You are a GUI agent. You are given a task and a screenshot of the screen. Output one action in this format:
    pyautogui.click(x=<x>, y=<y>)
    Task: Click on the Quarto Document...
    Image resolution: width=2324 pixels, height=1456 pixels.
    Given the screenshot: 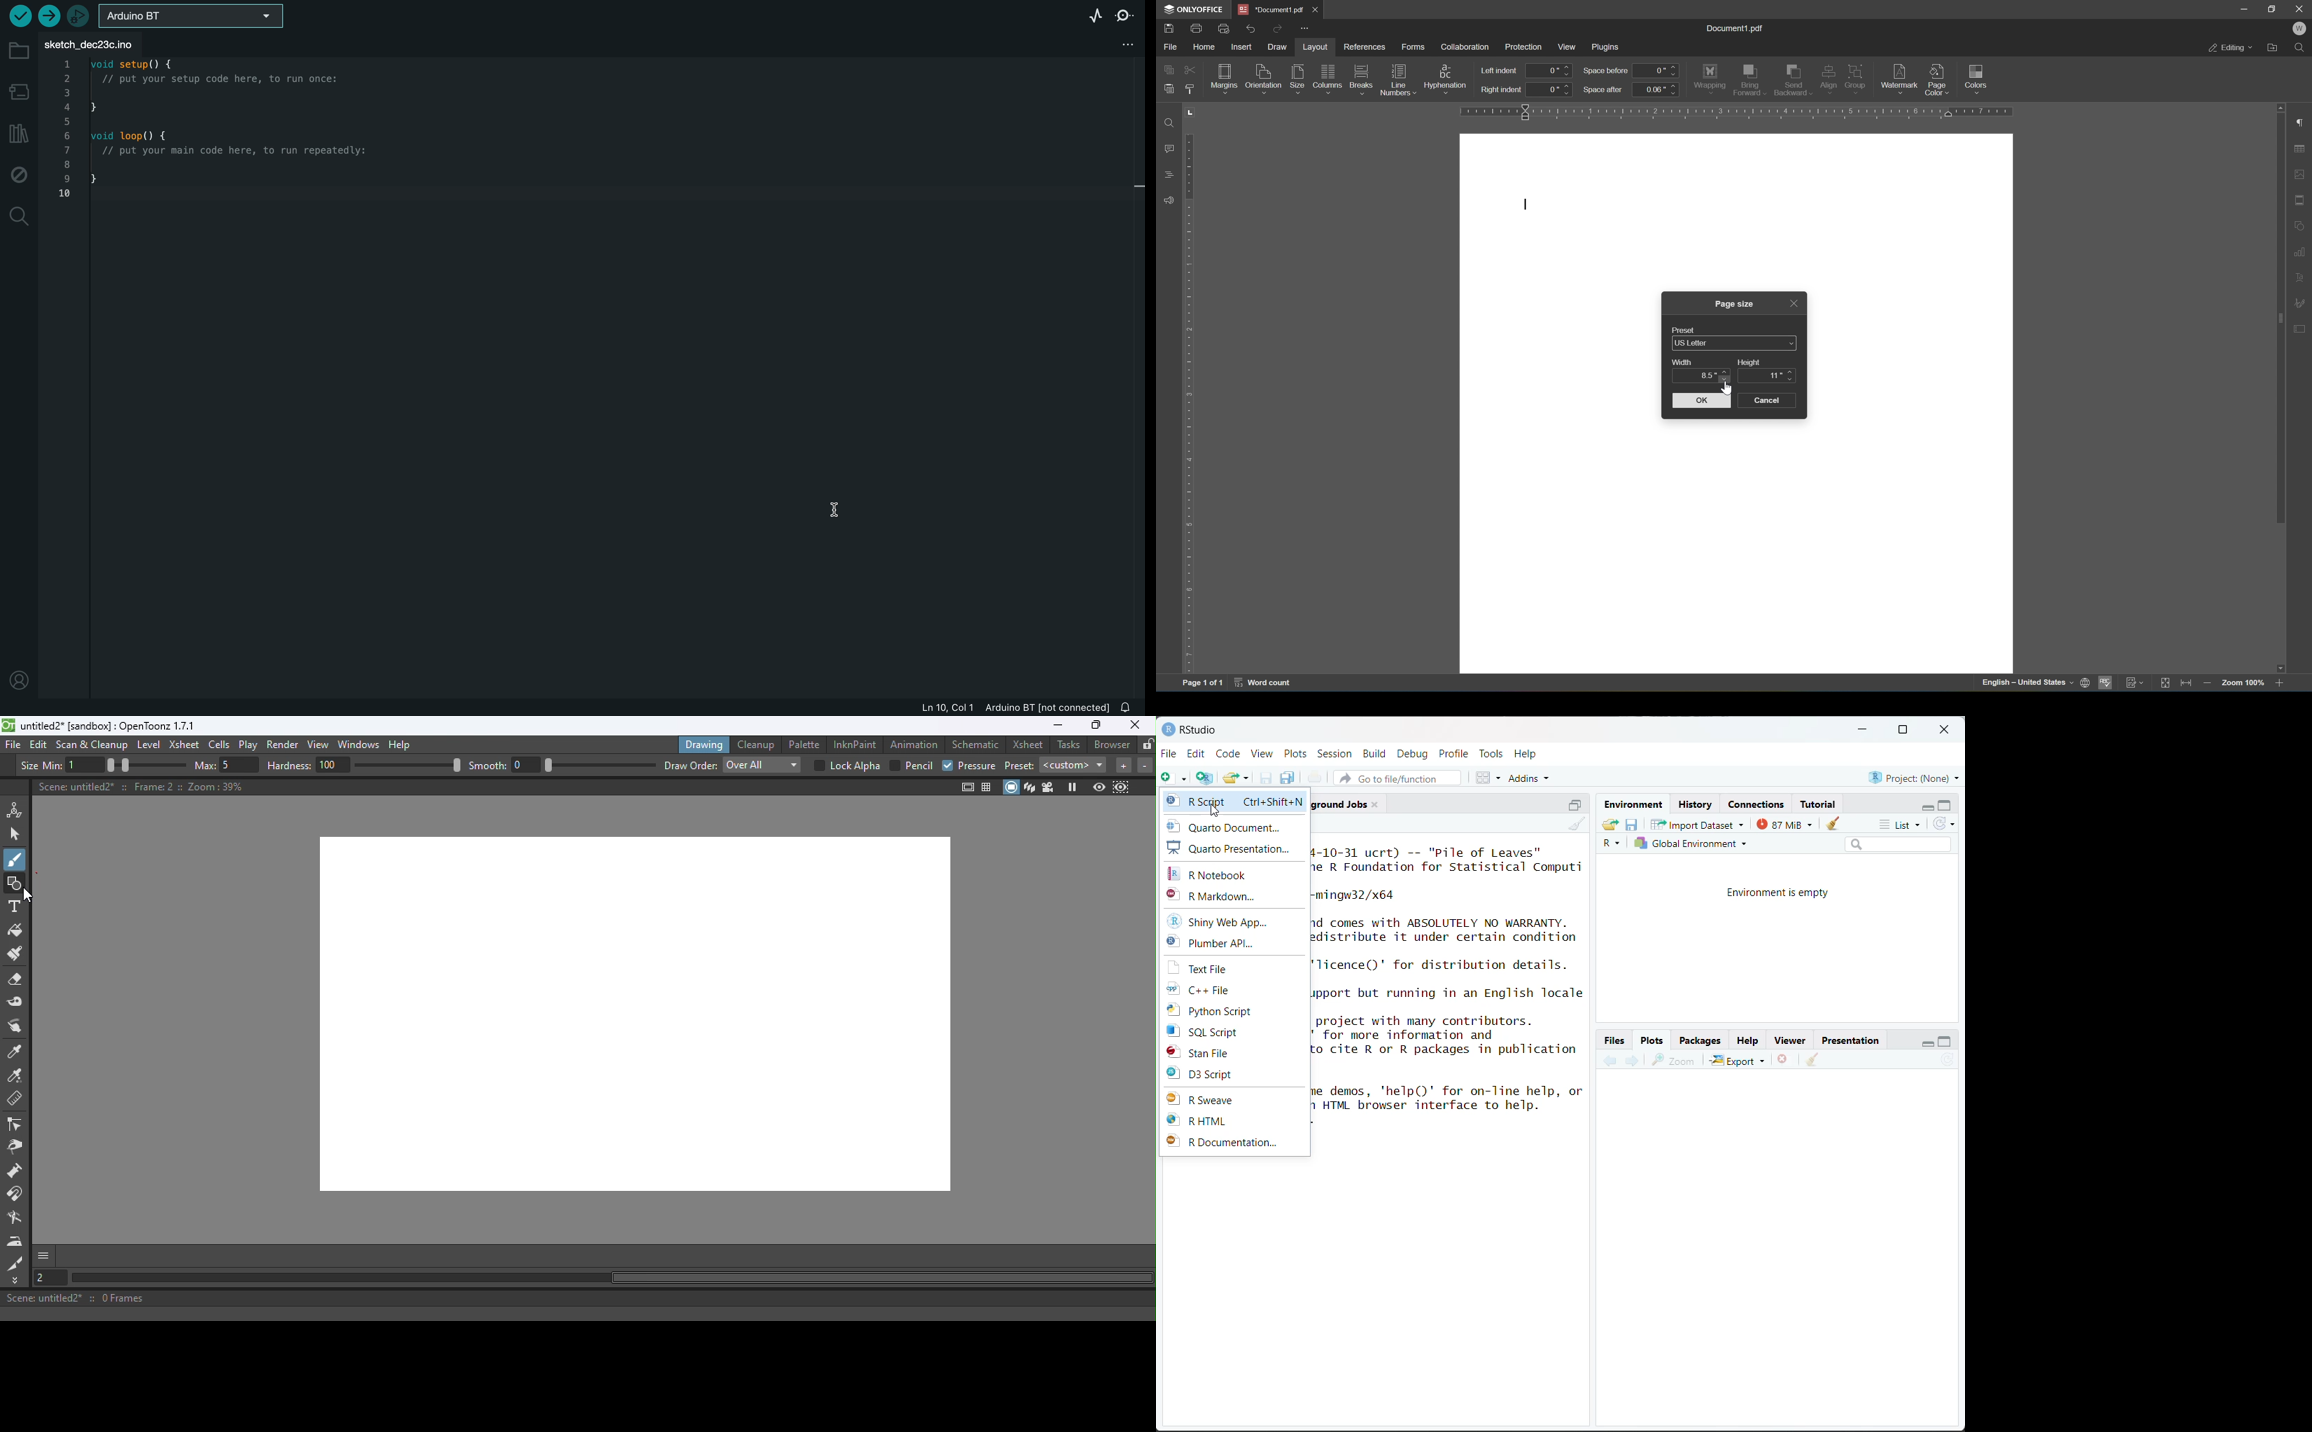 What is the action you would take?
    pyautogui.click(x=1225, y=827)
    